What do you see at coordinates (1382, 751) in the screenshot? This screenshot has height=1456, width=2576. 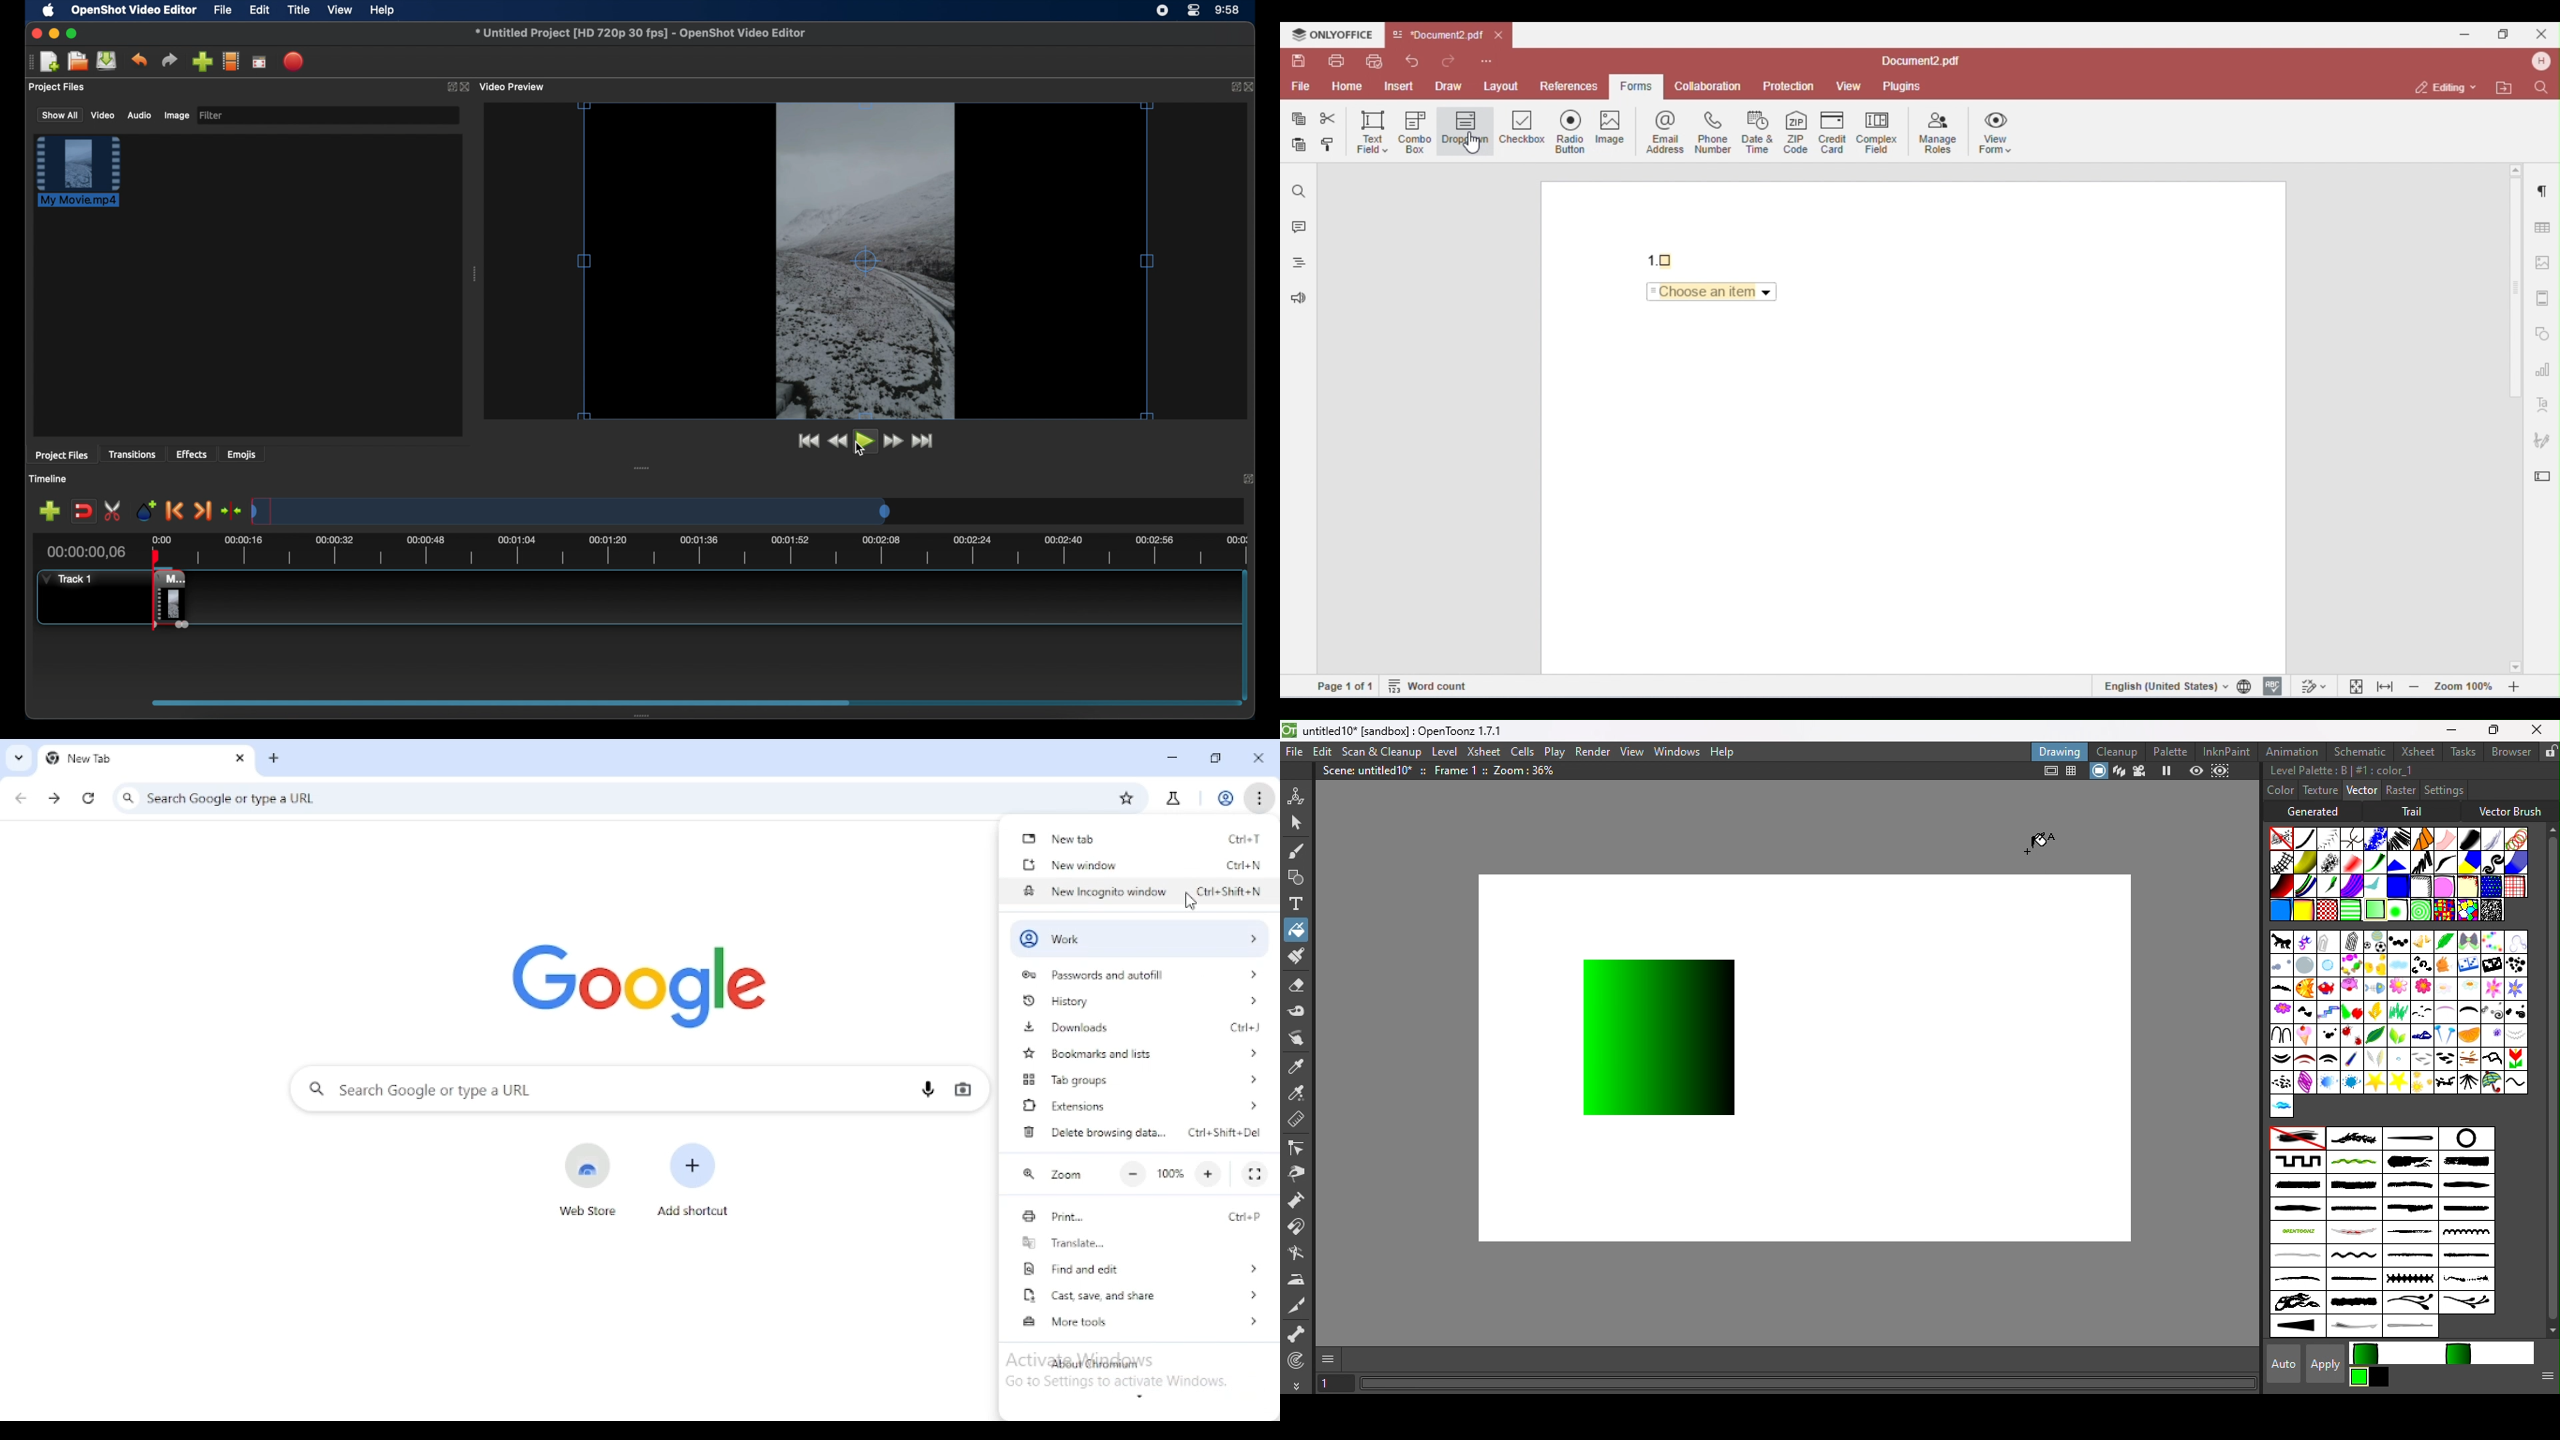 I see `Scan & Cleanup` at bounding box center [1382, 751].